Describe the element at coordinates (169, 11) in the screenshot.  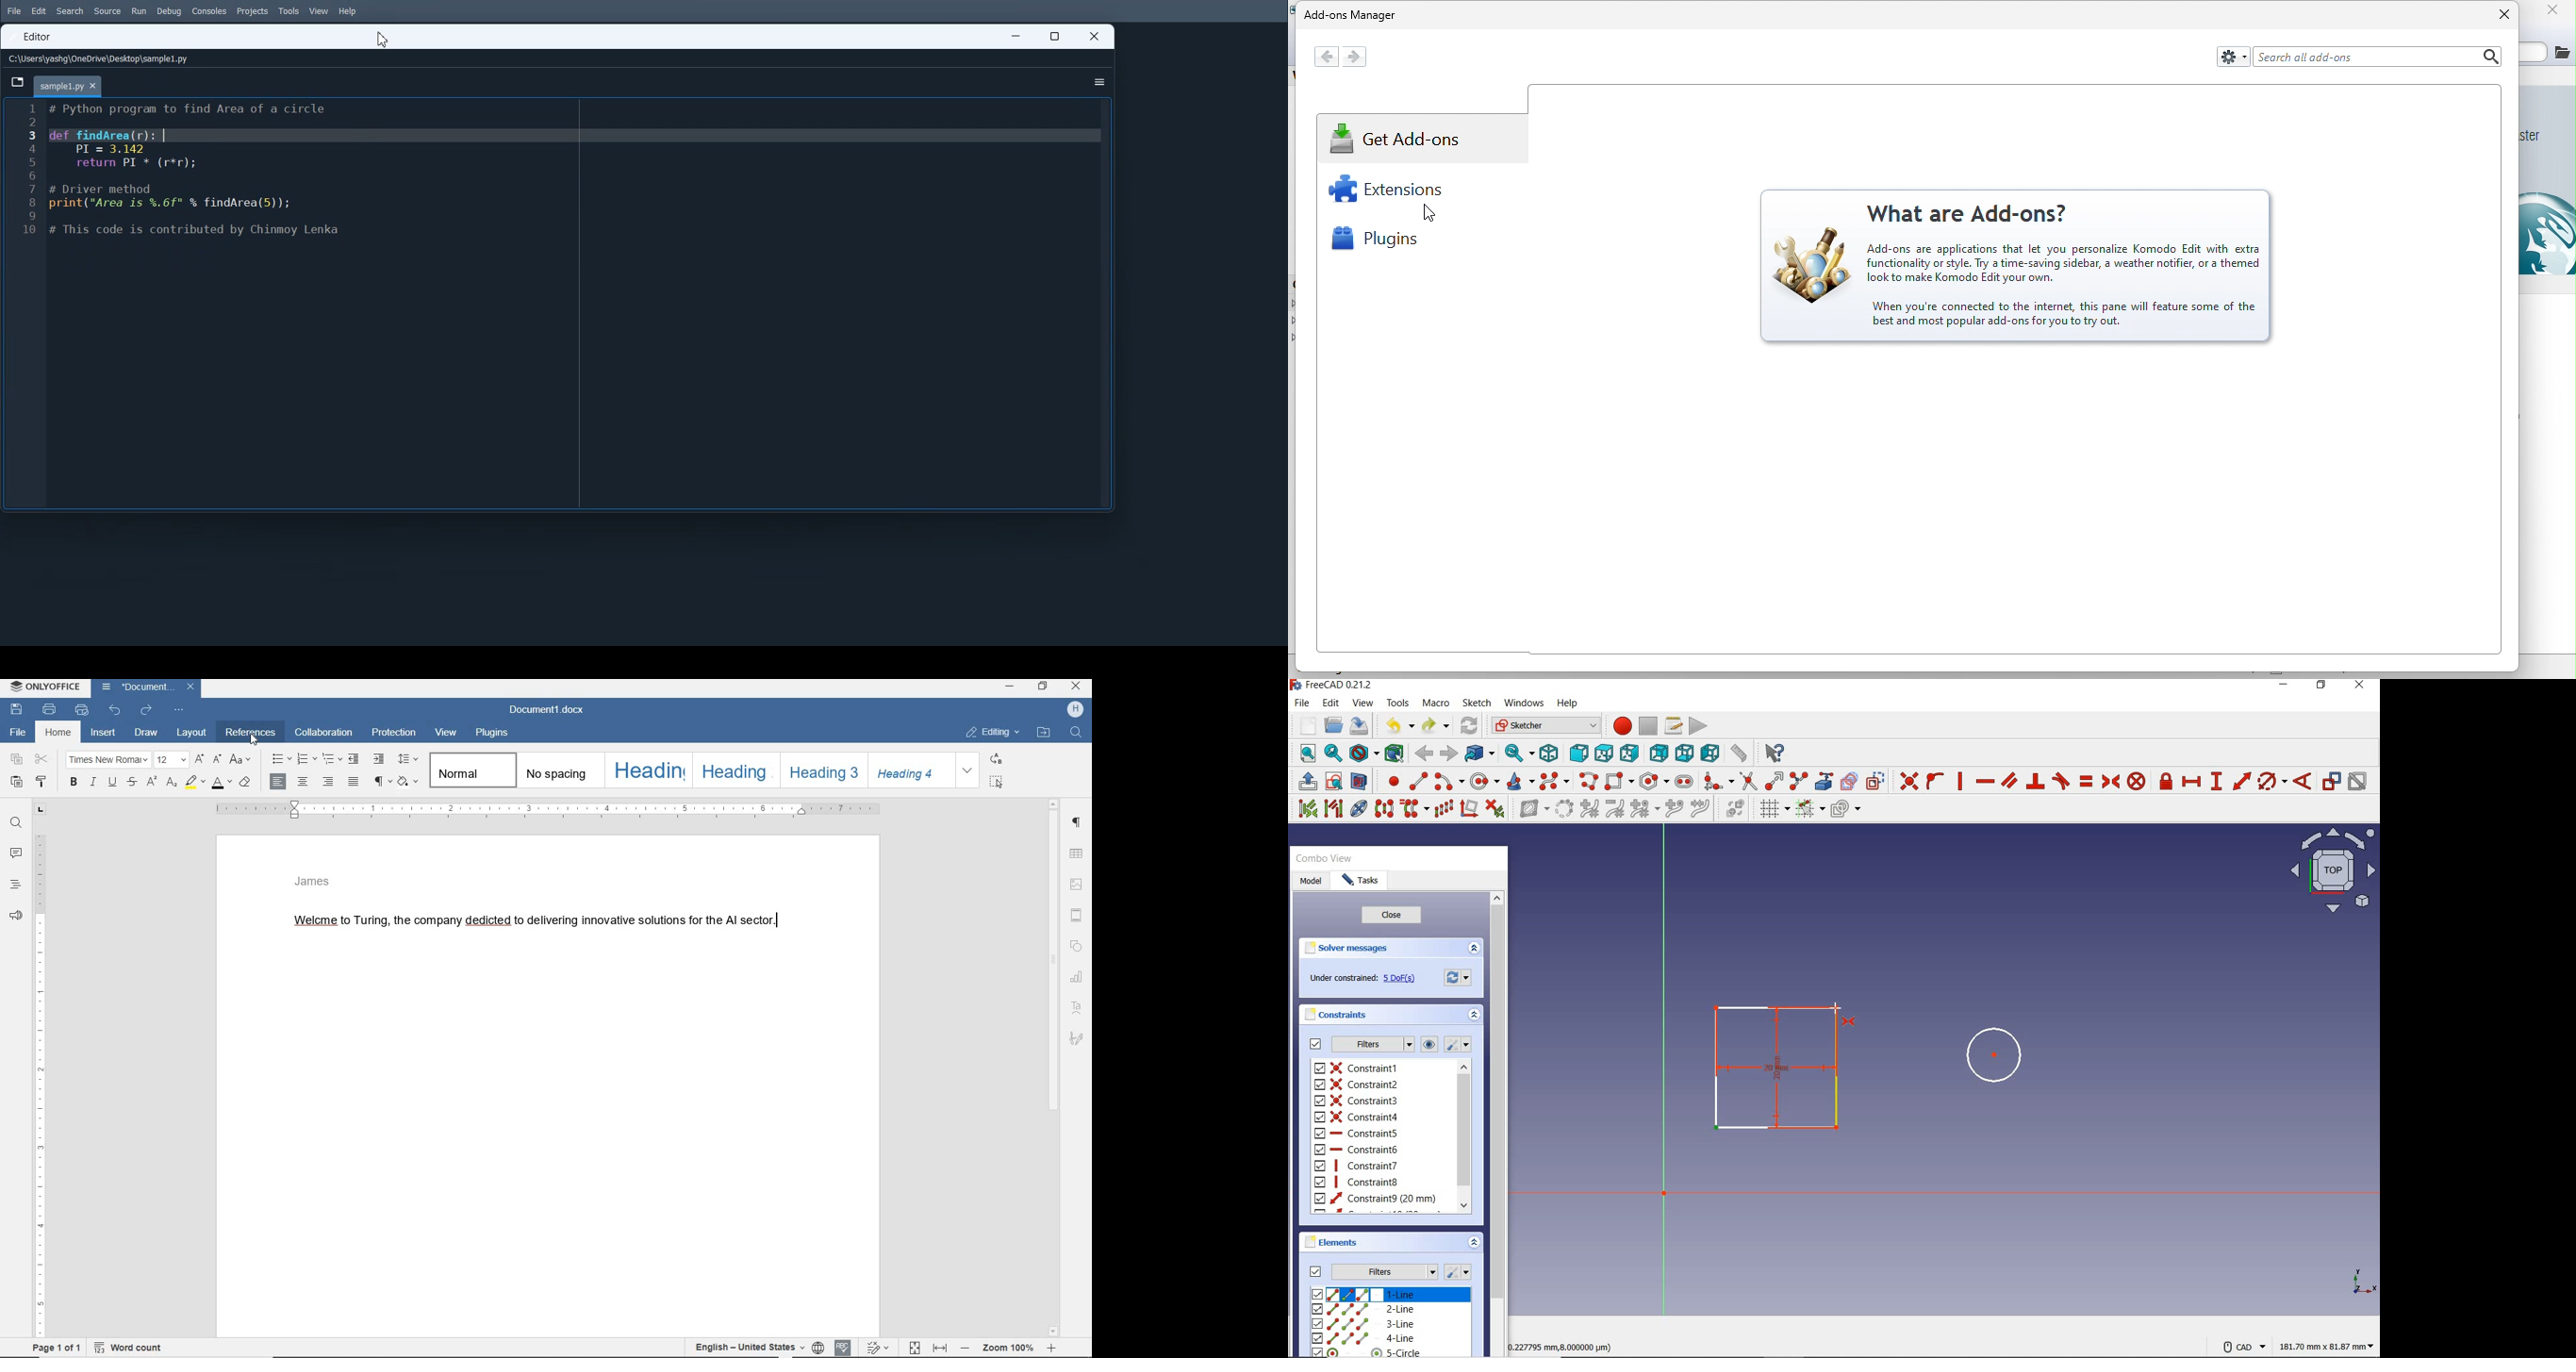
I see `Debug` at that location.